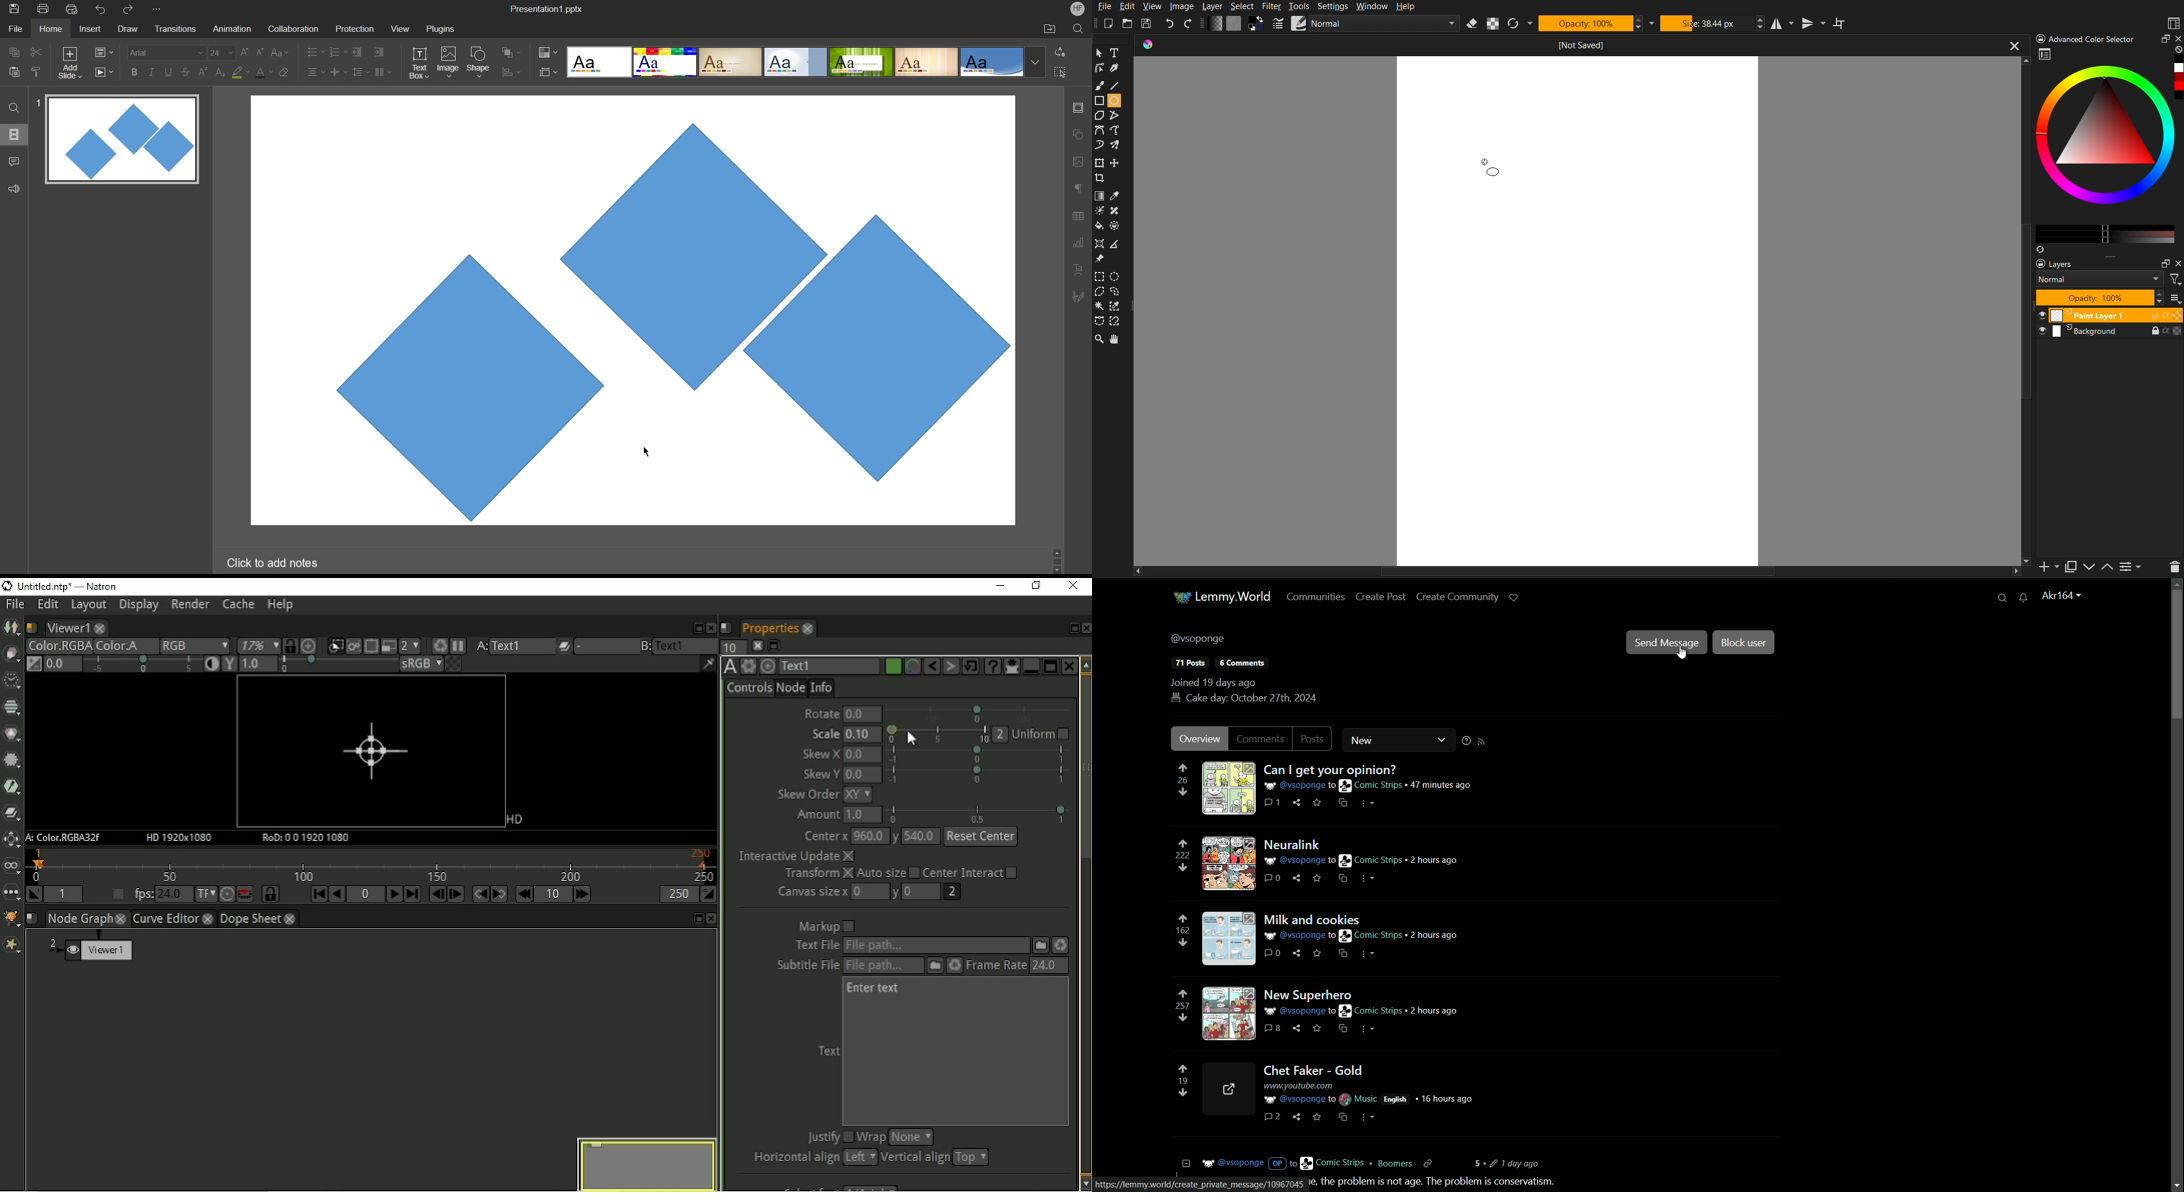 This screenshot has width=2184, height=1204. Describe the element at coordinates (15, 71) in the screenshot. I see `Paste` at that location.